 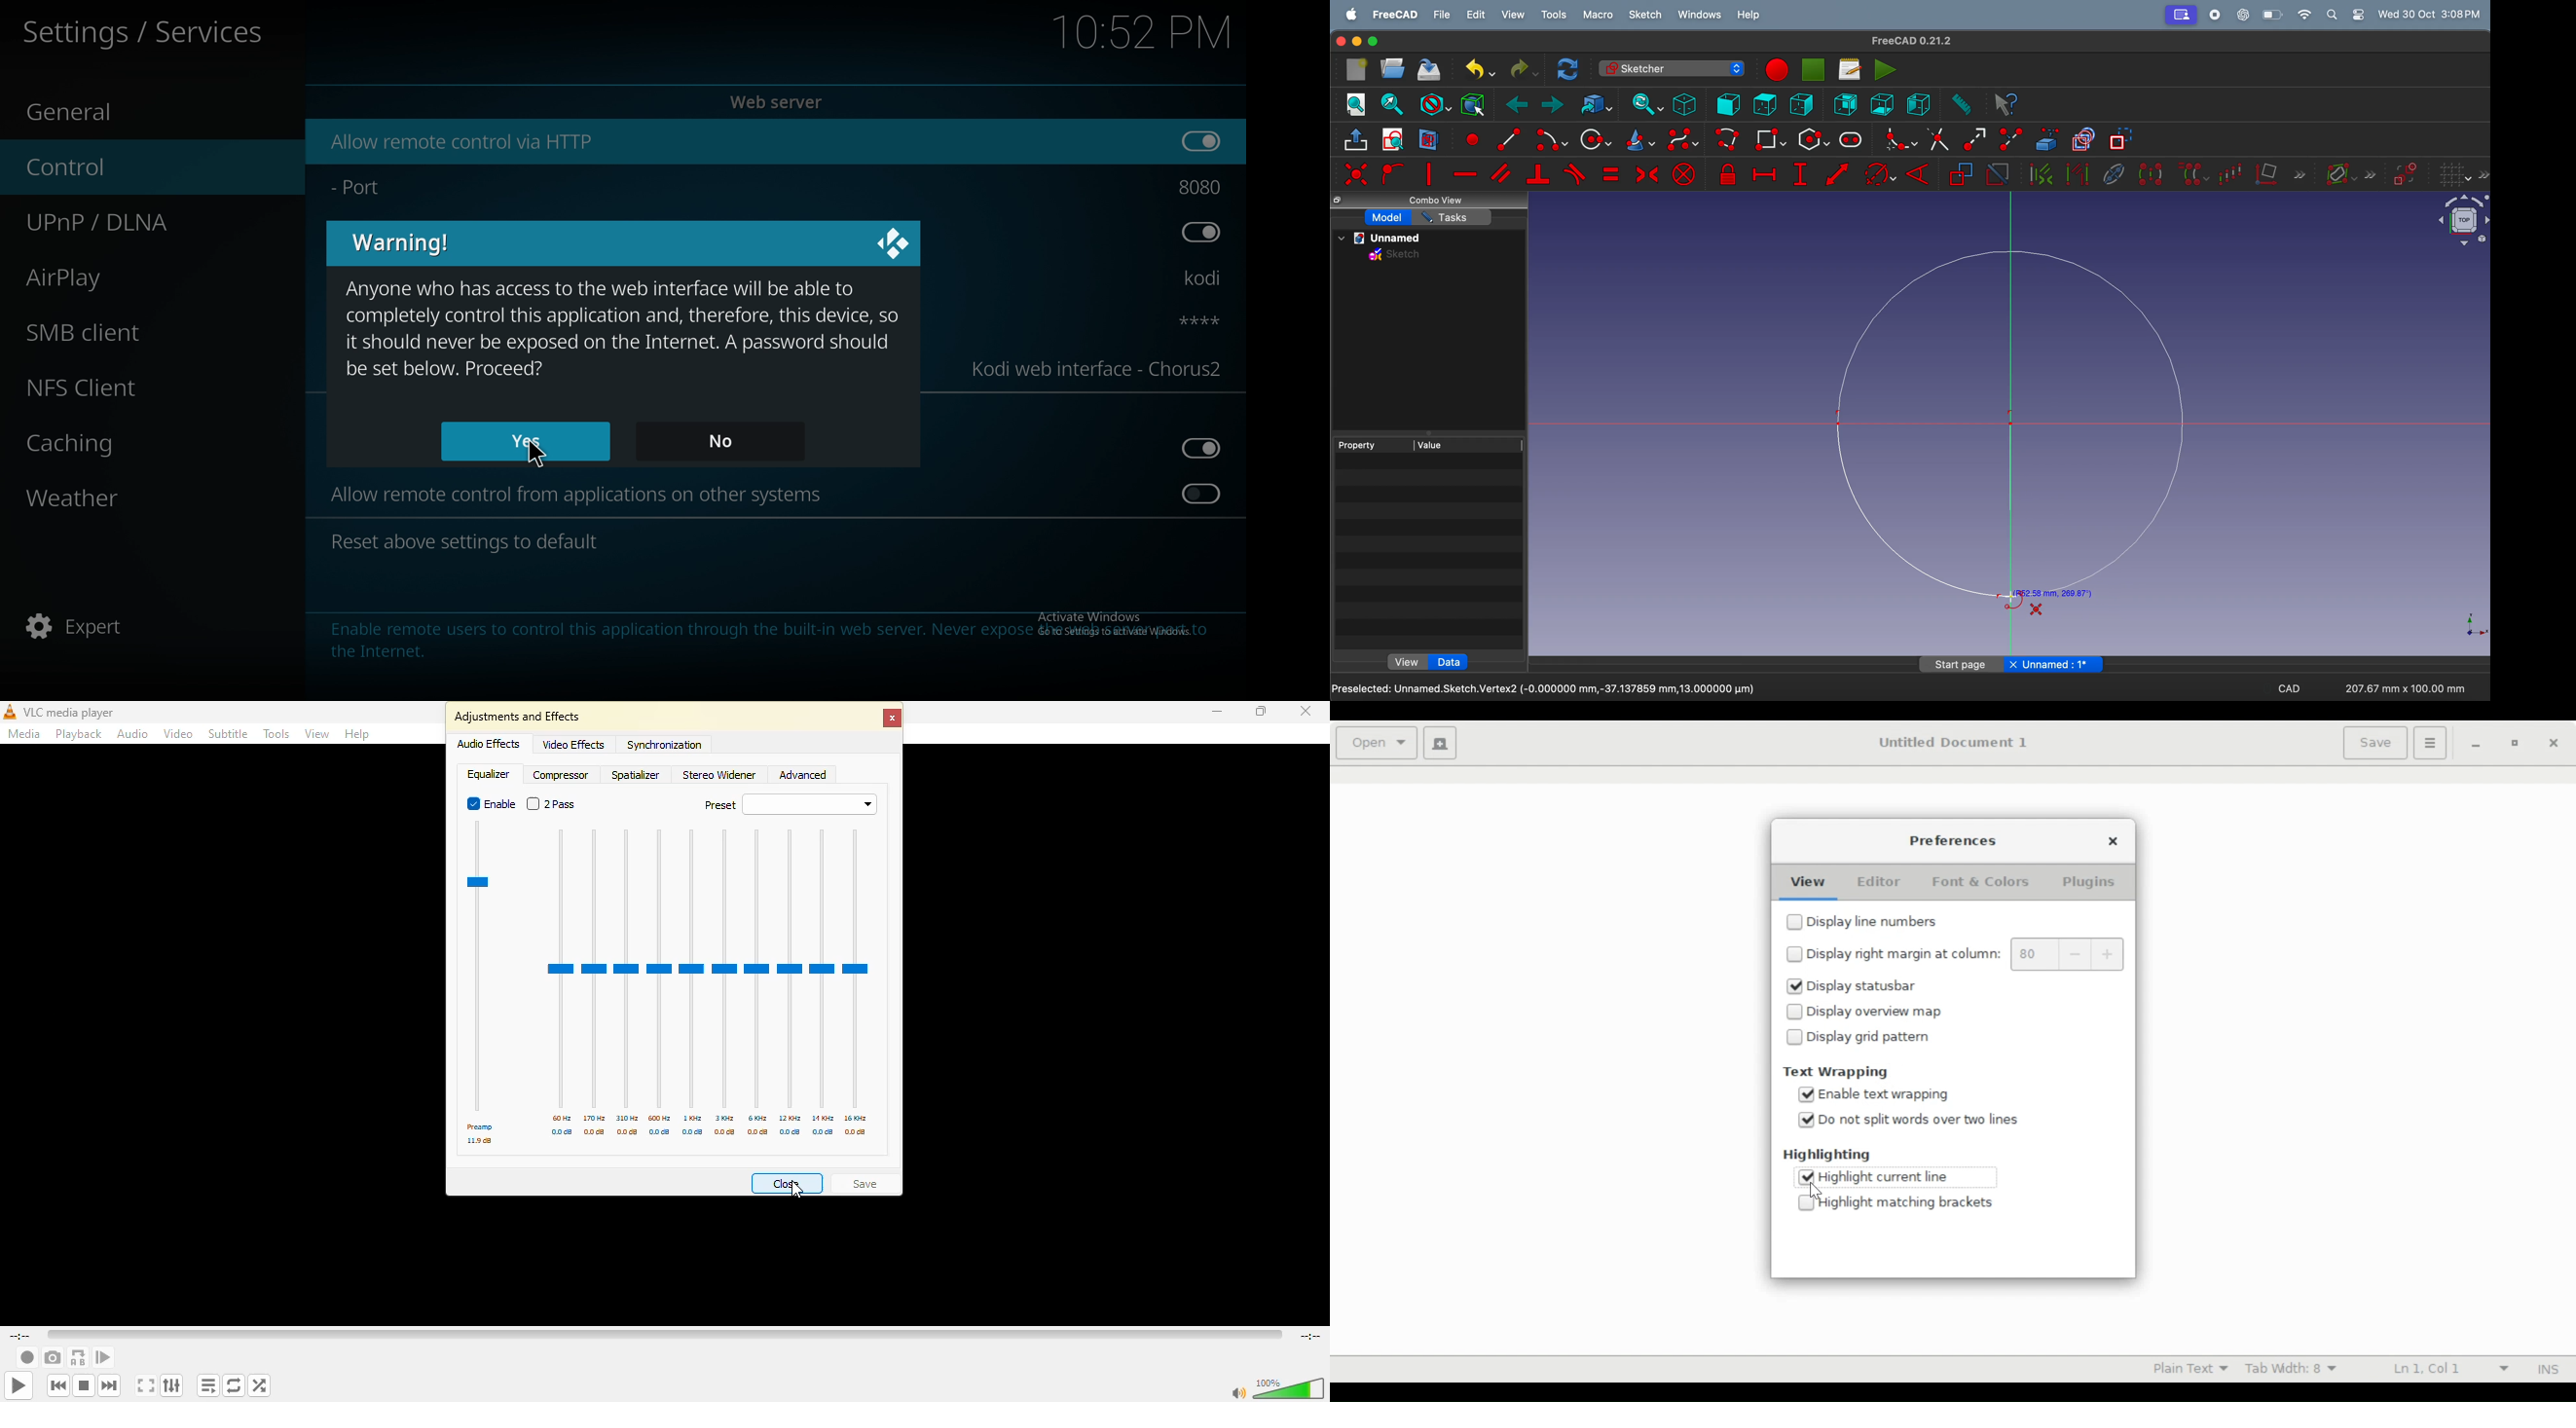 What do you see at coordinates (1141, 31) in the screenshot?
I see `time` at bounding box center [1141, 31].